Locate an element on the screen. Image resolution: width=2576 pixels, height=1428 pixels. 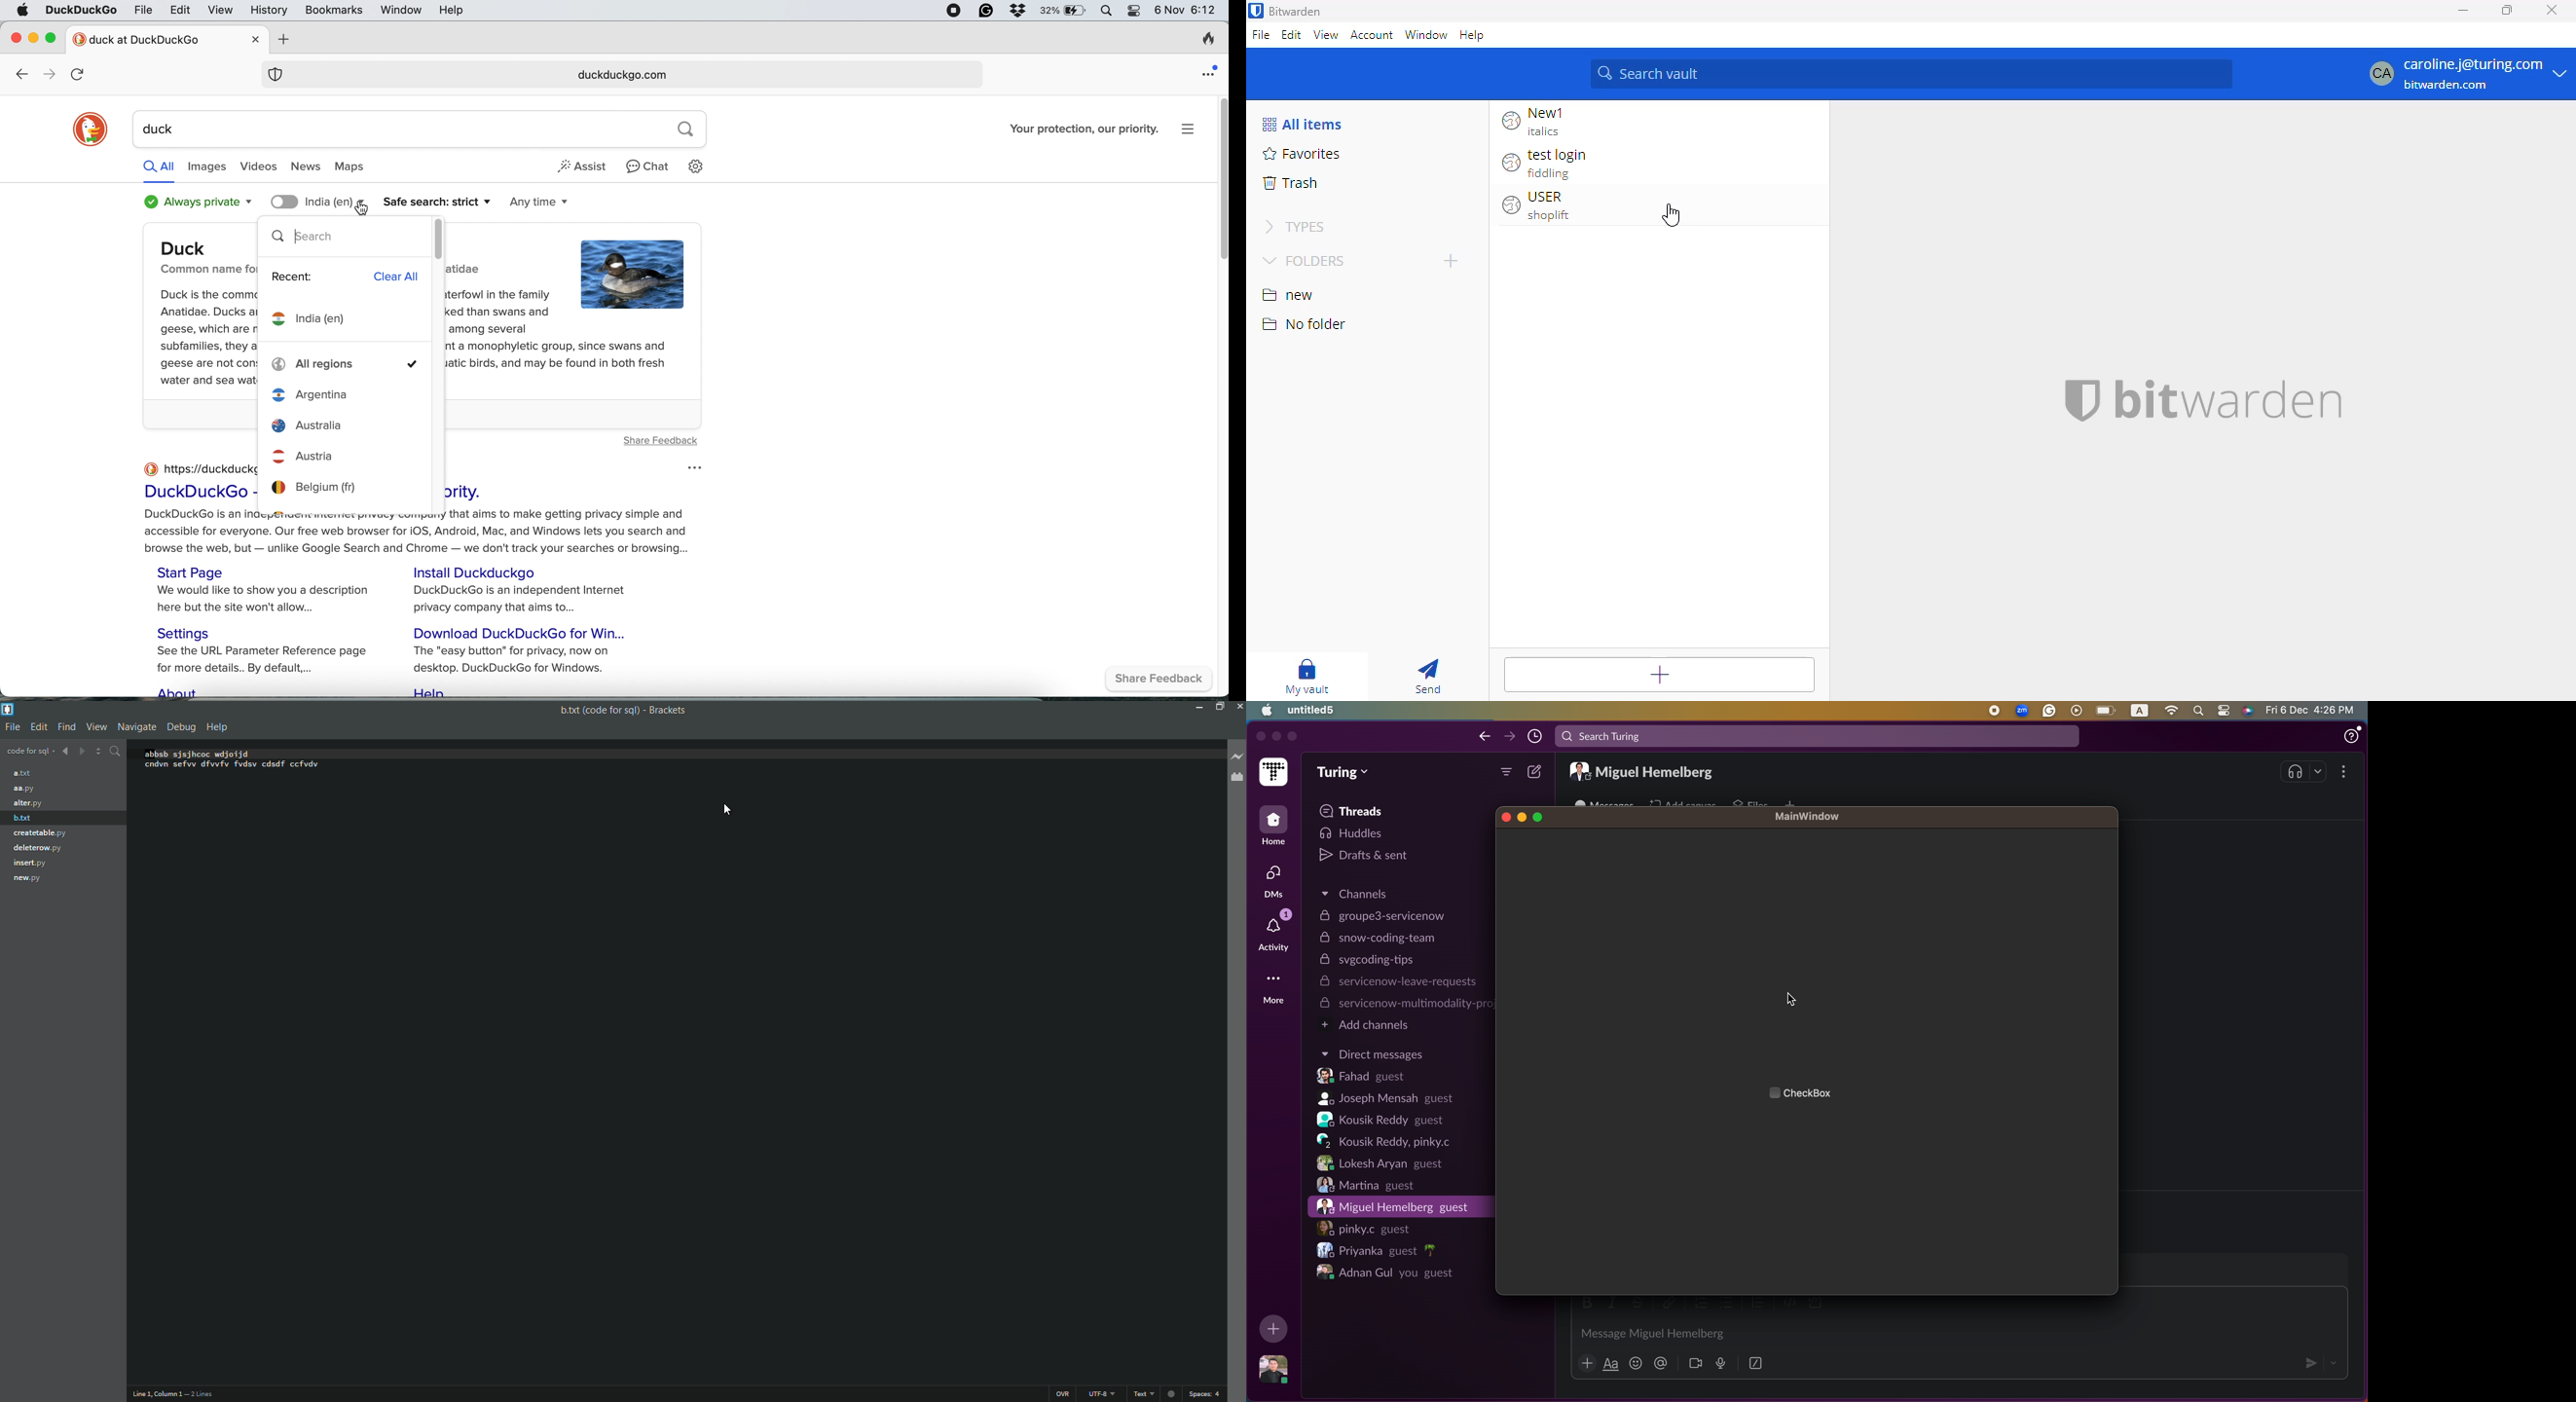
send is located at coordinates (1427, 674).